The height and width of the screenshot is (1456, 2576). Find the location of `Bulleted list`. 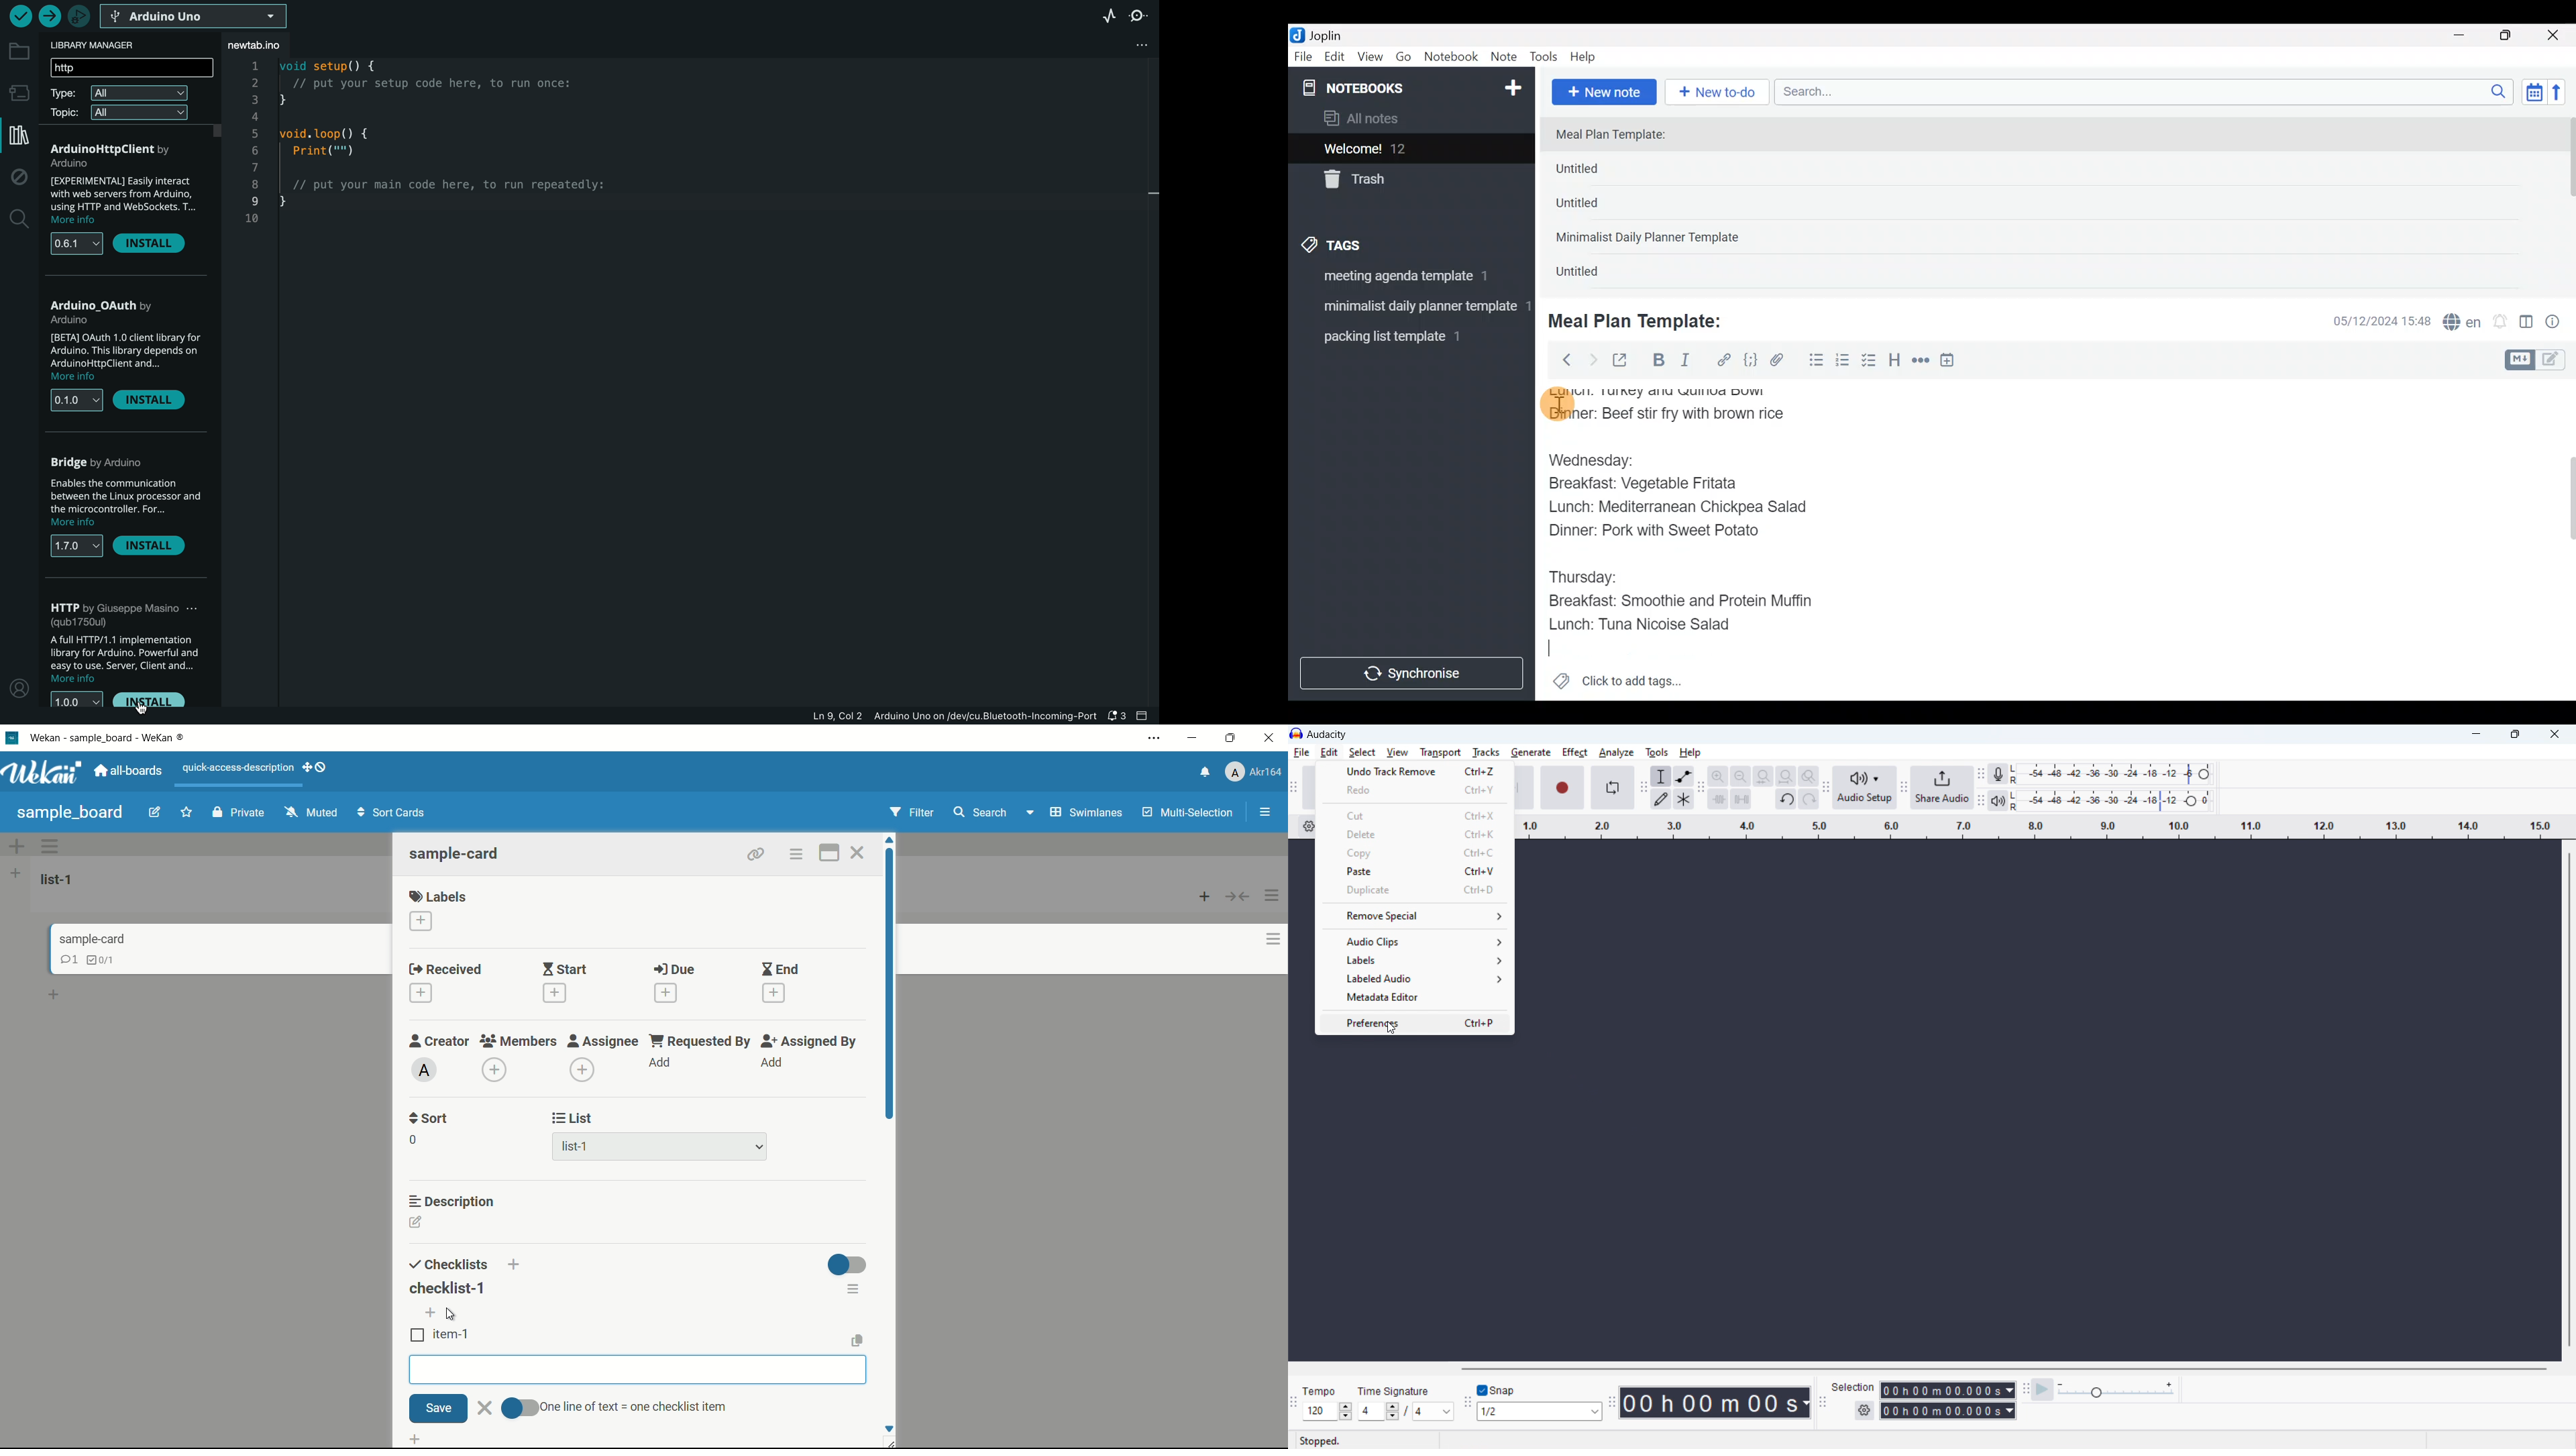

Bulleted list is located at coordinates (1813, 361).